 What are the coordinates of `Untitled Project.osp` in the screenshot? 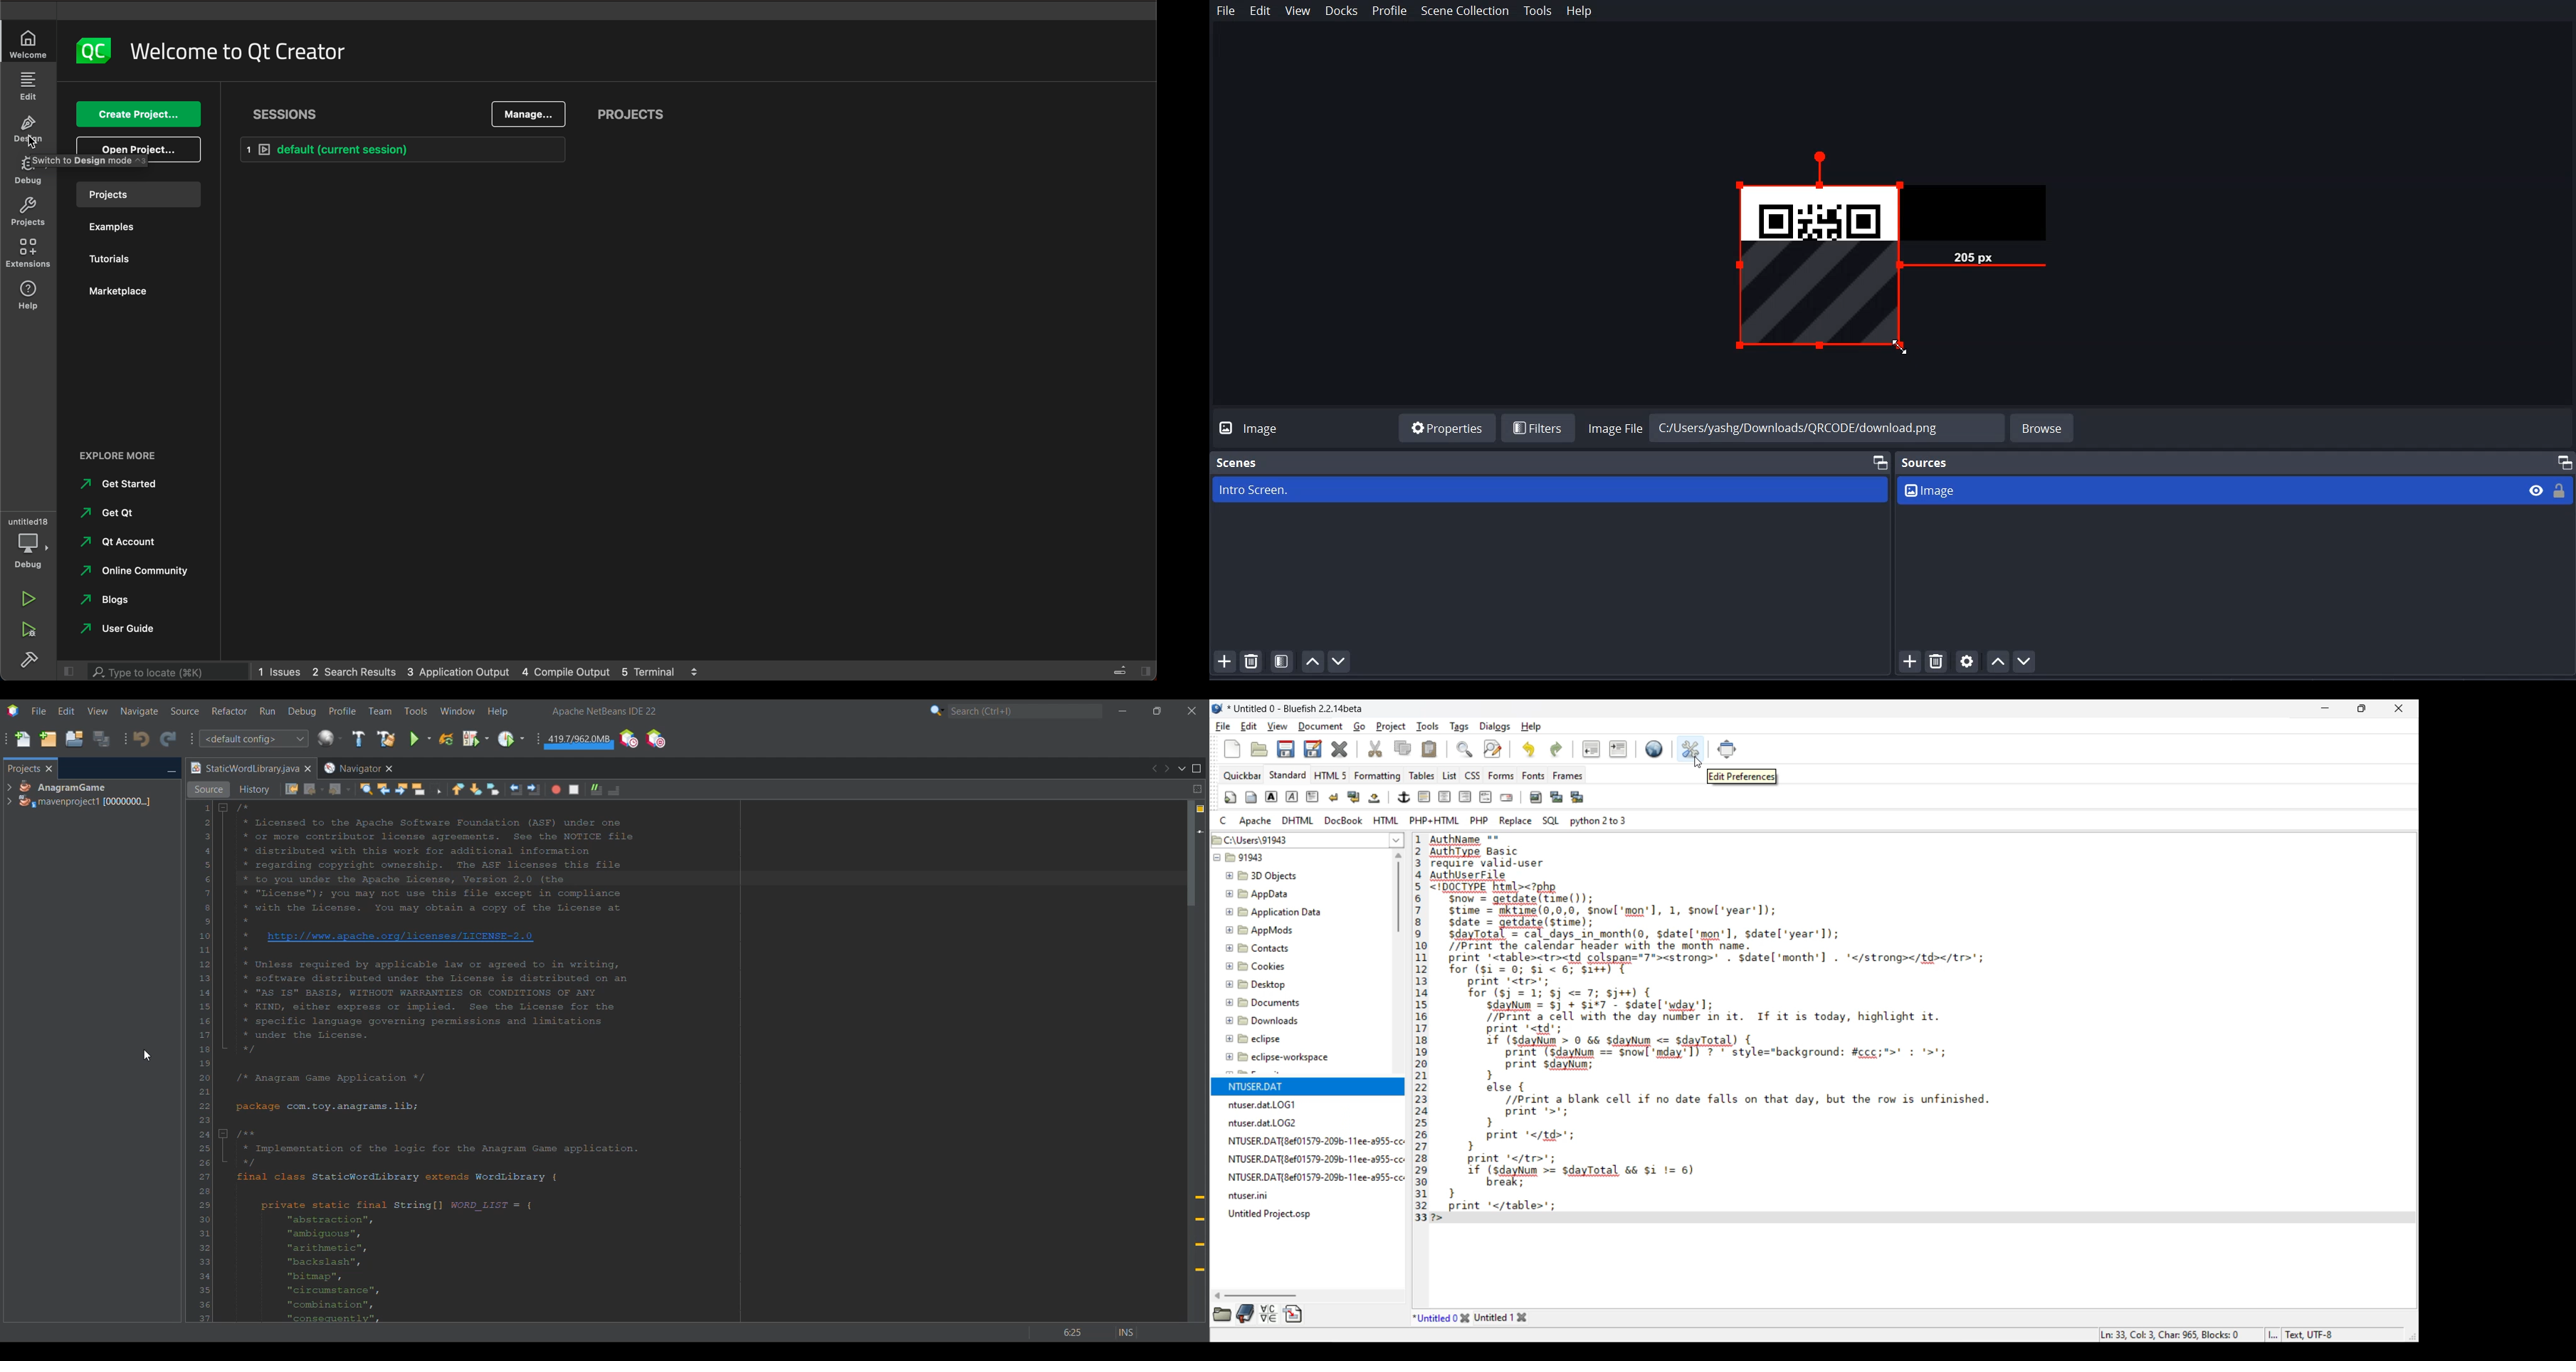 It's located at (1272, 1214).